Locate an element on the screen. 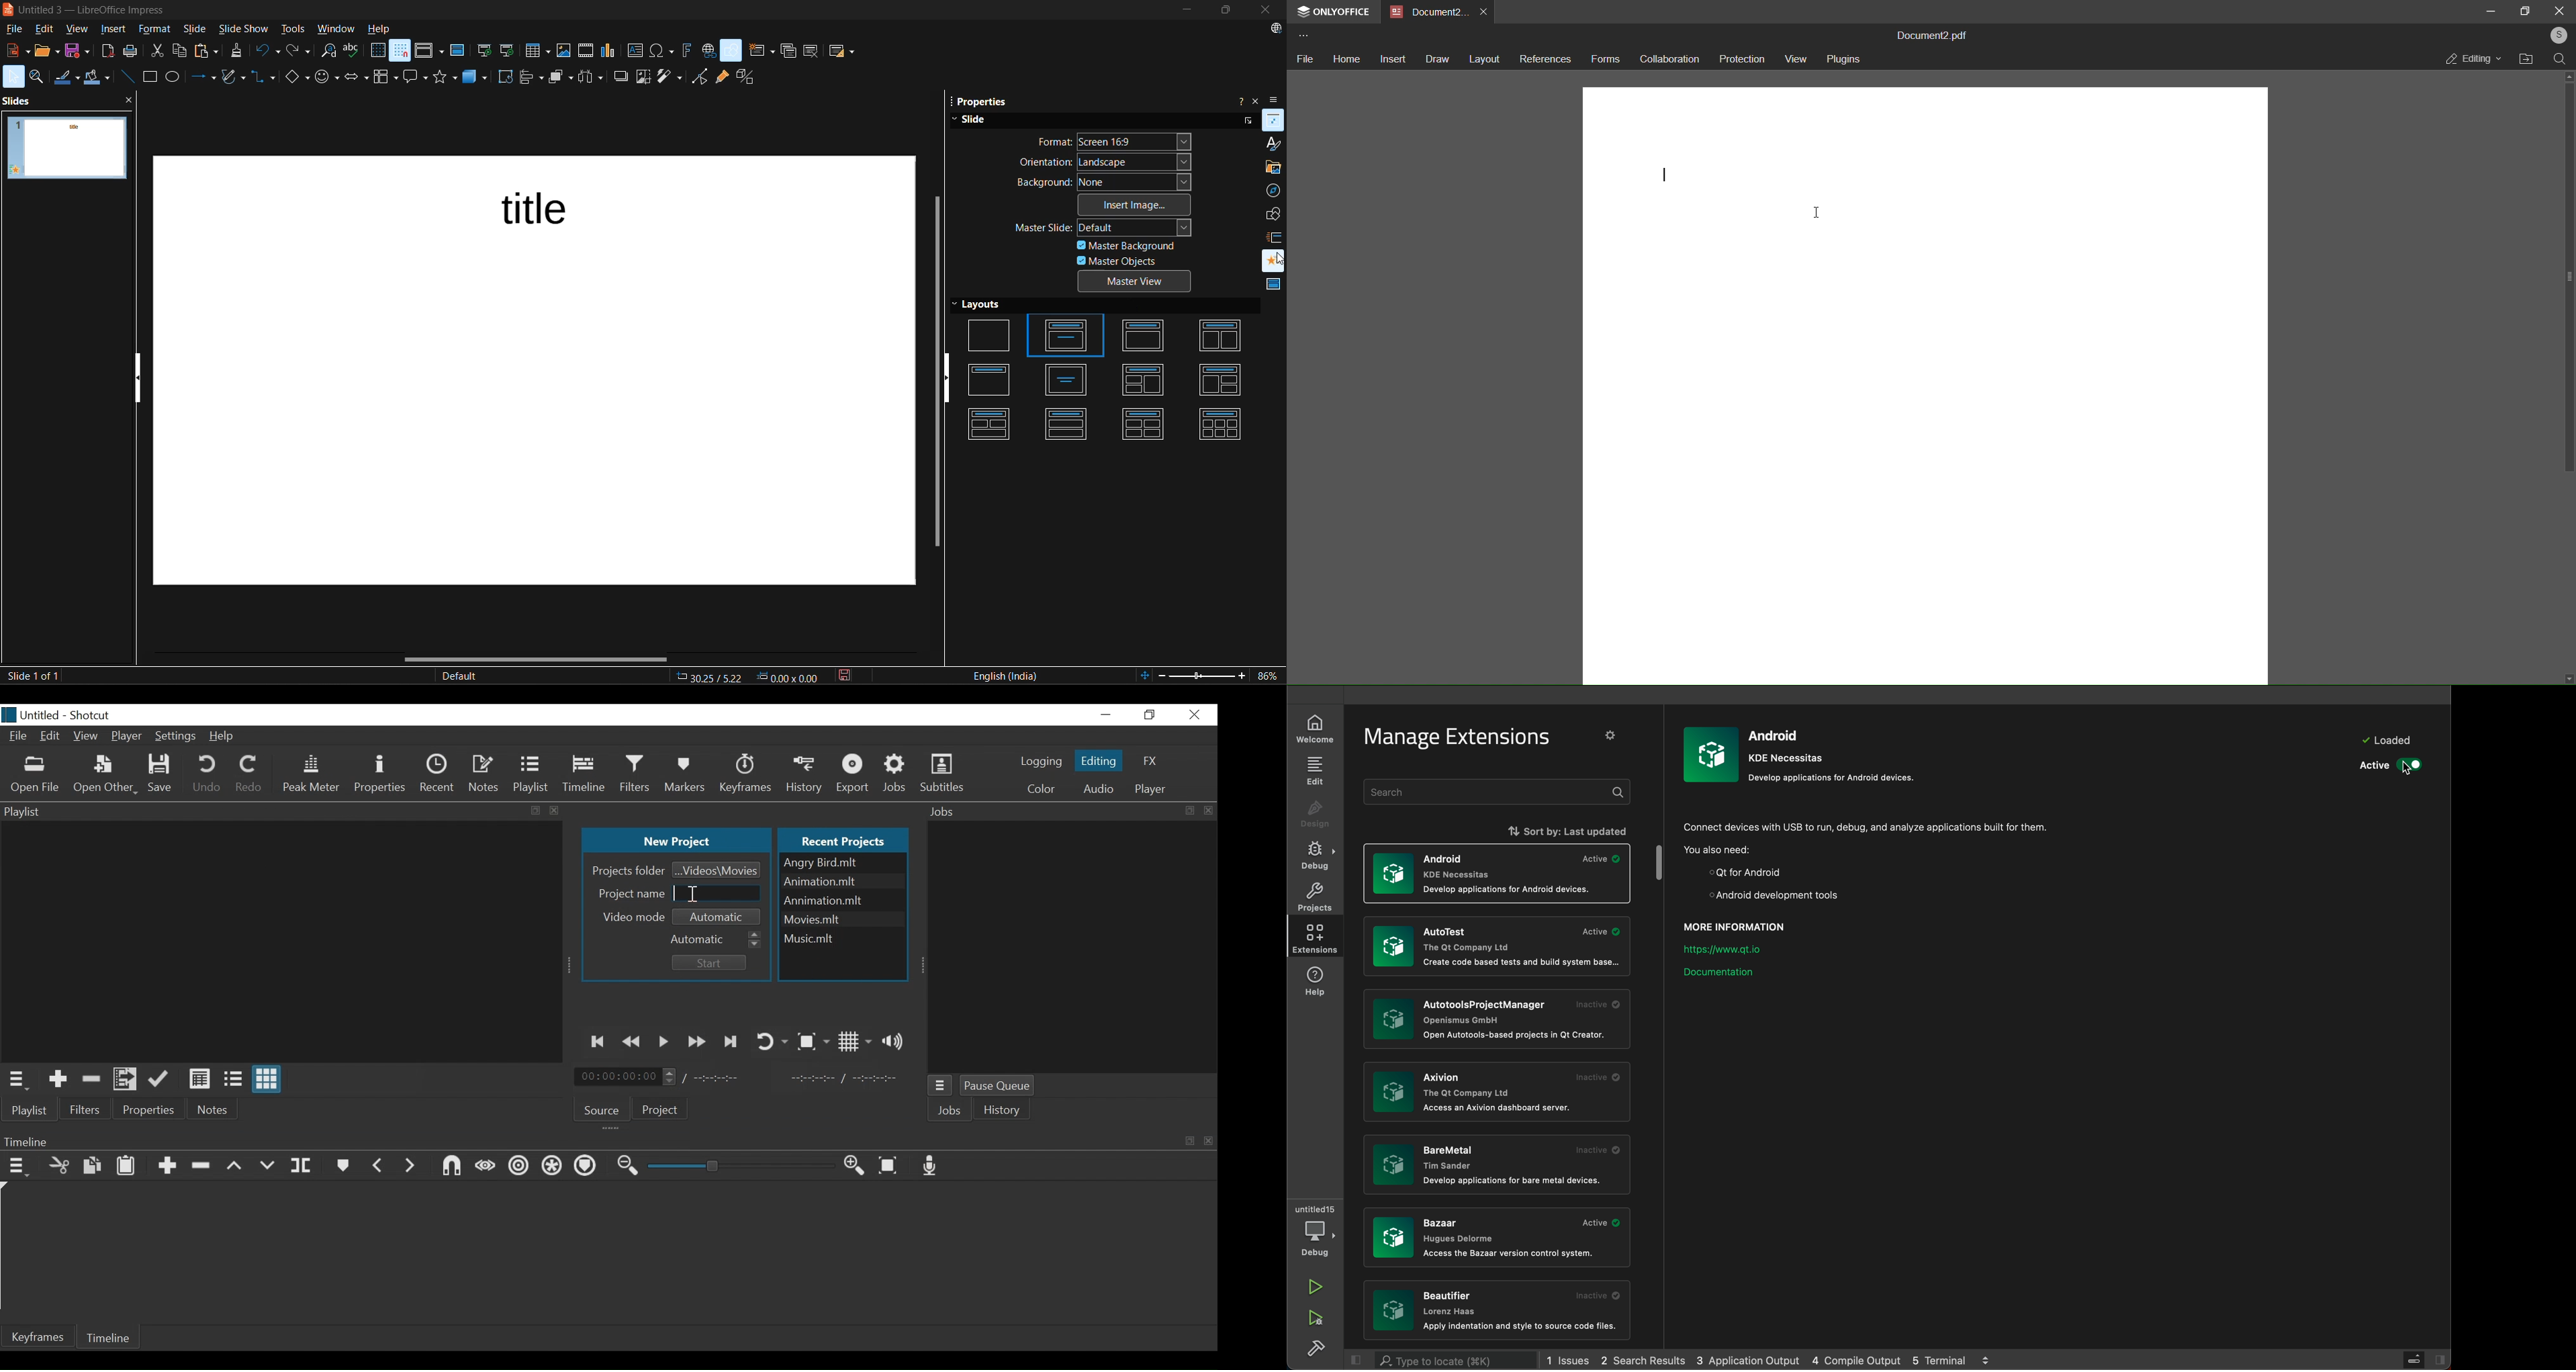  user is located at coordinates (2555, 35).